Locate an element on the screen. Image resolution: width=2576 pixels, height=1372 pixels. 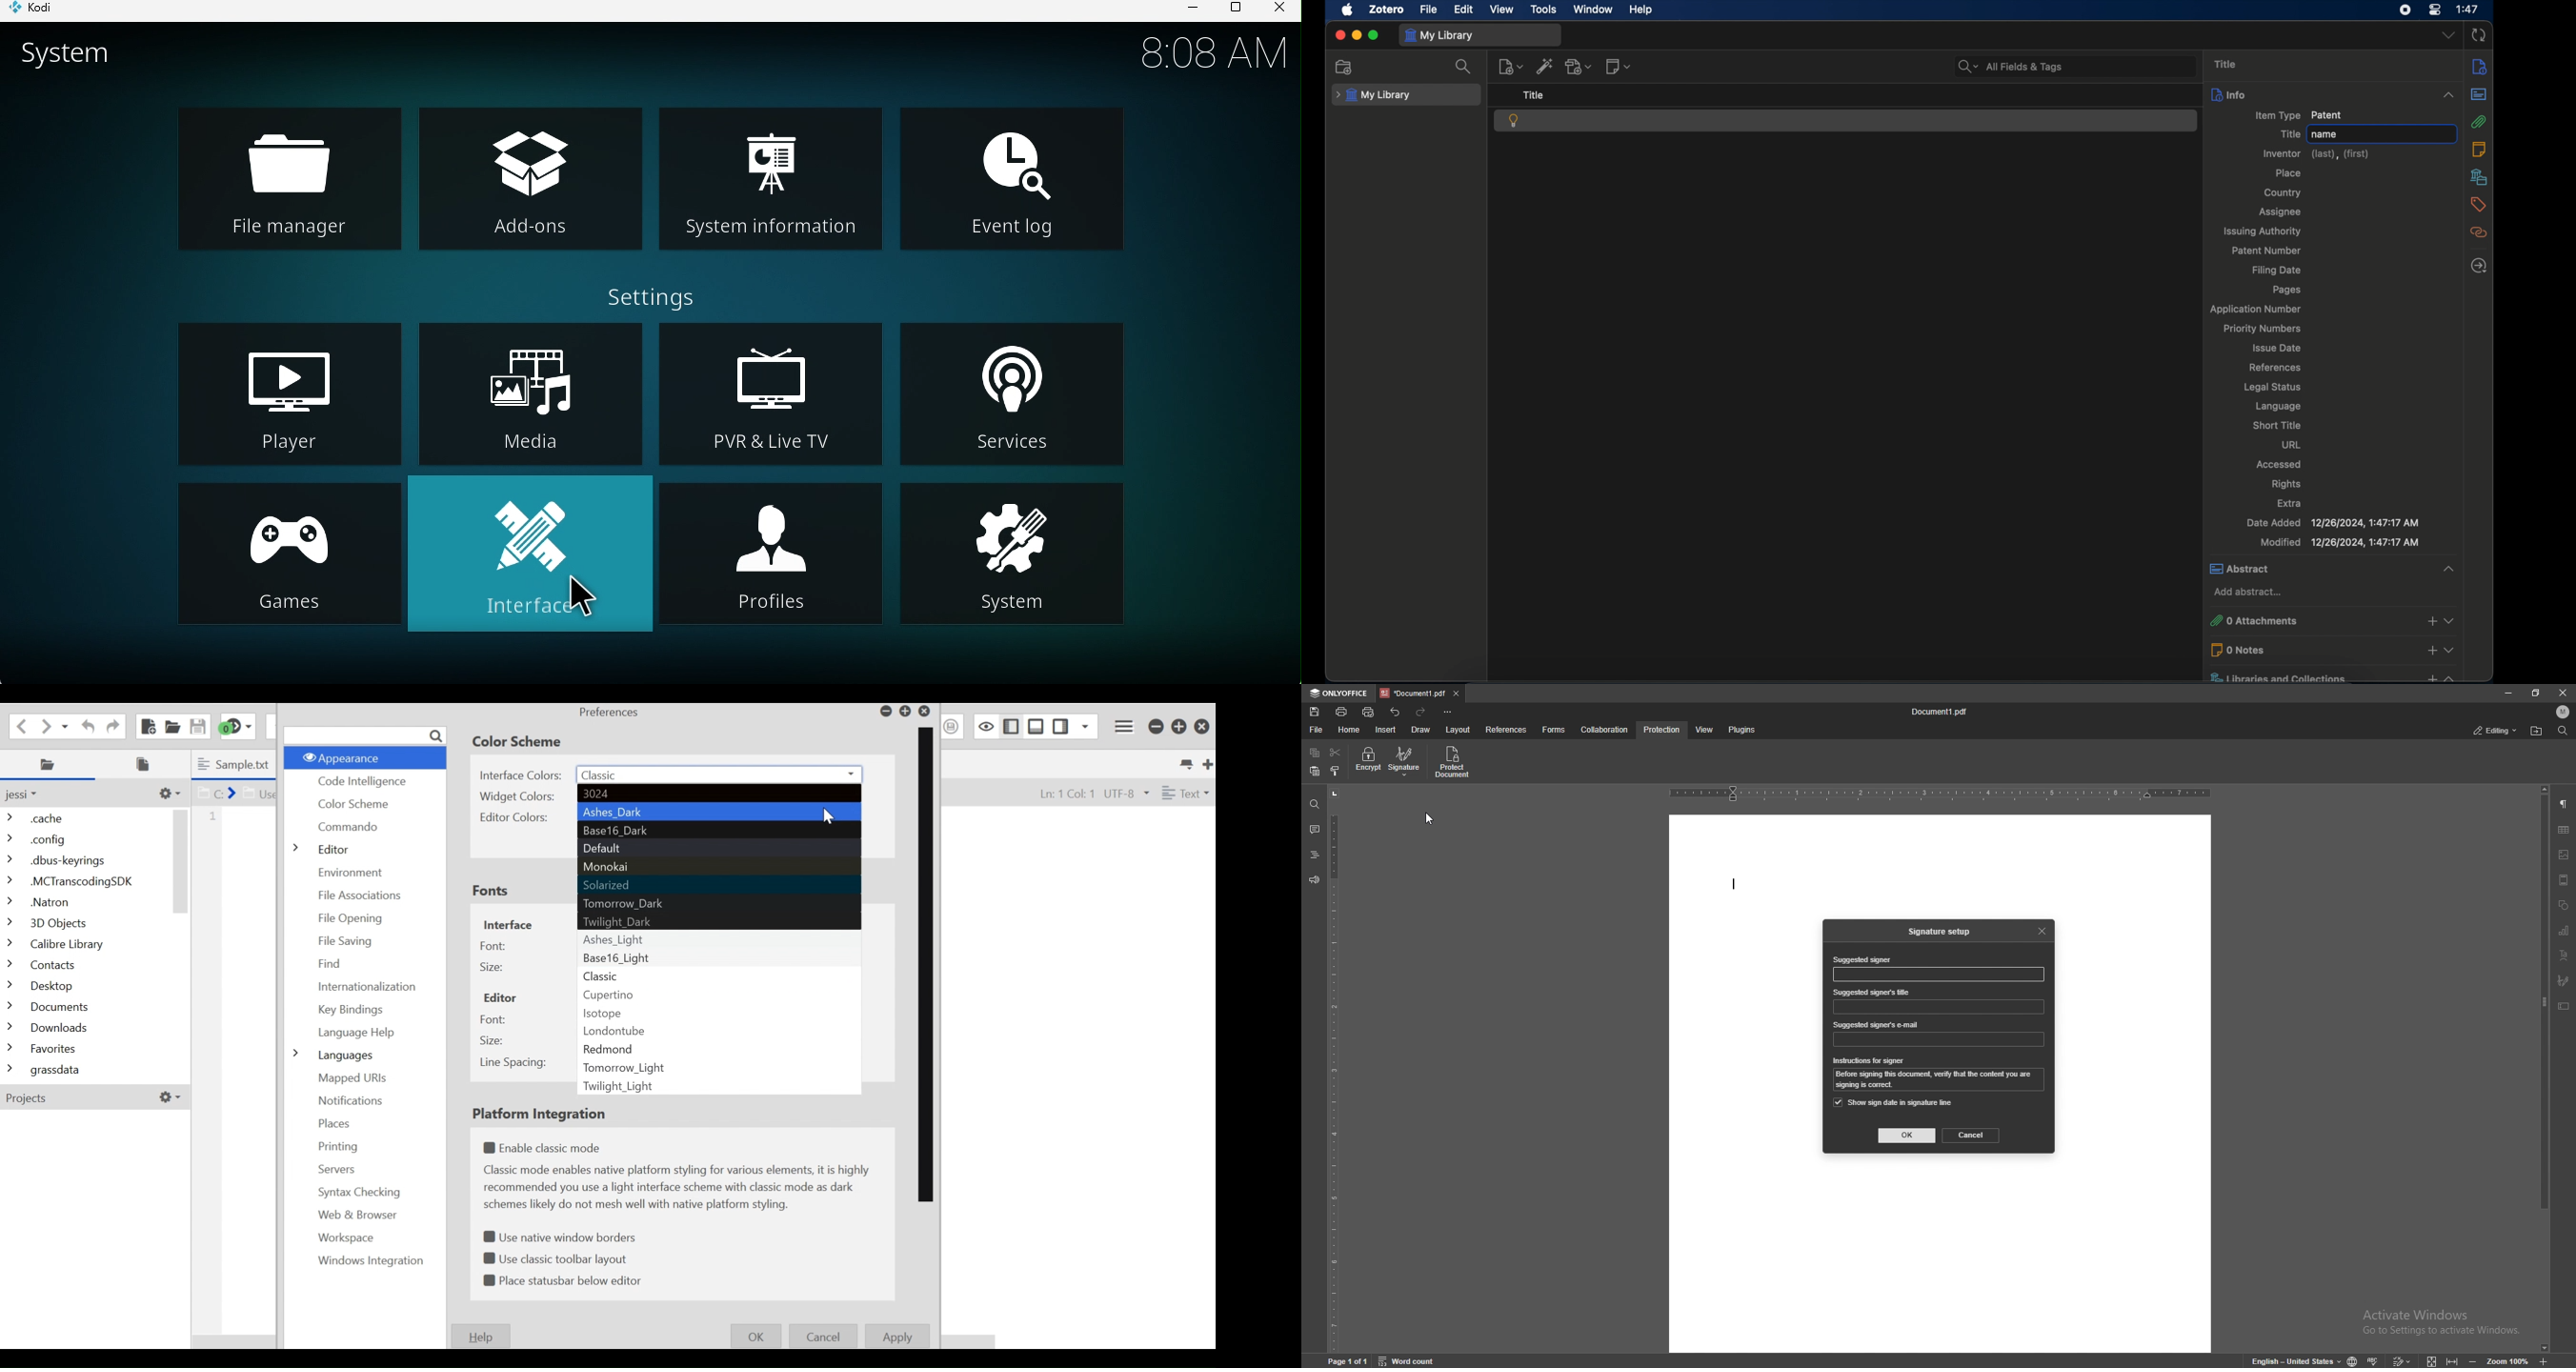
Settings is located at coordinates (650, 297).